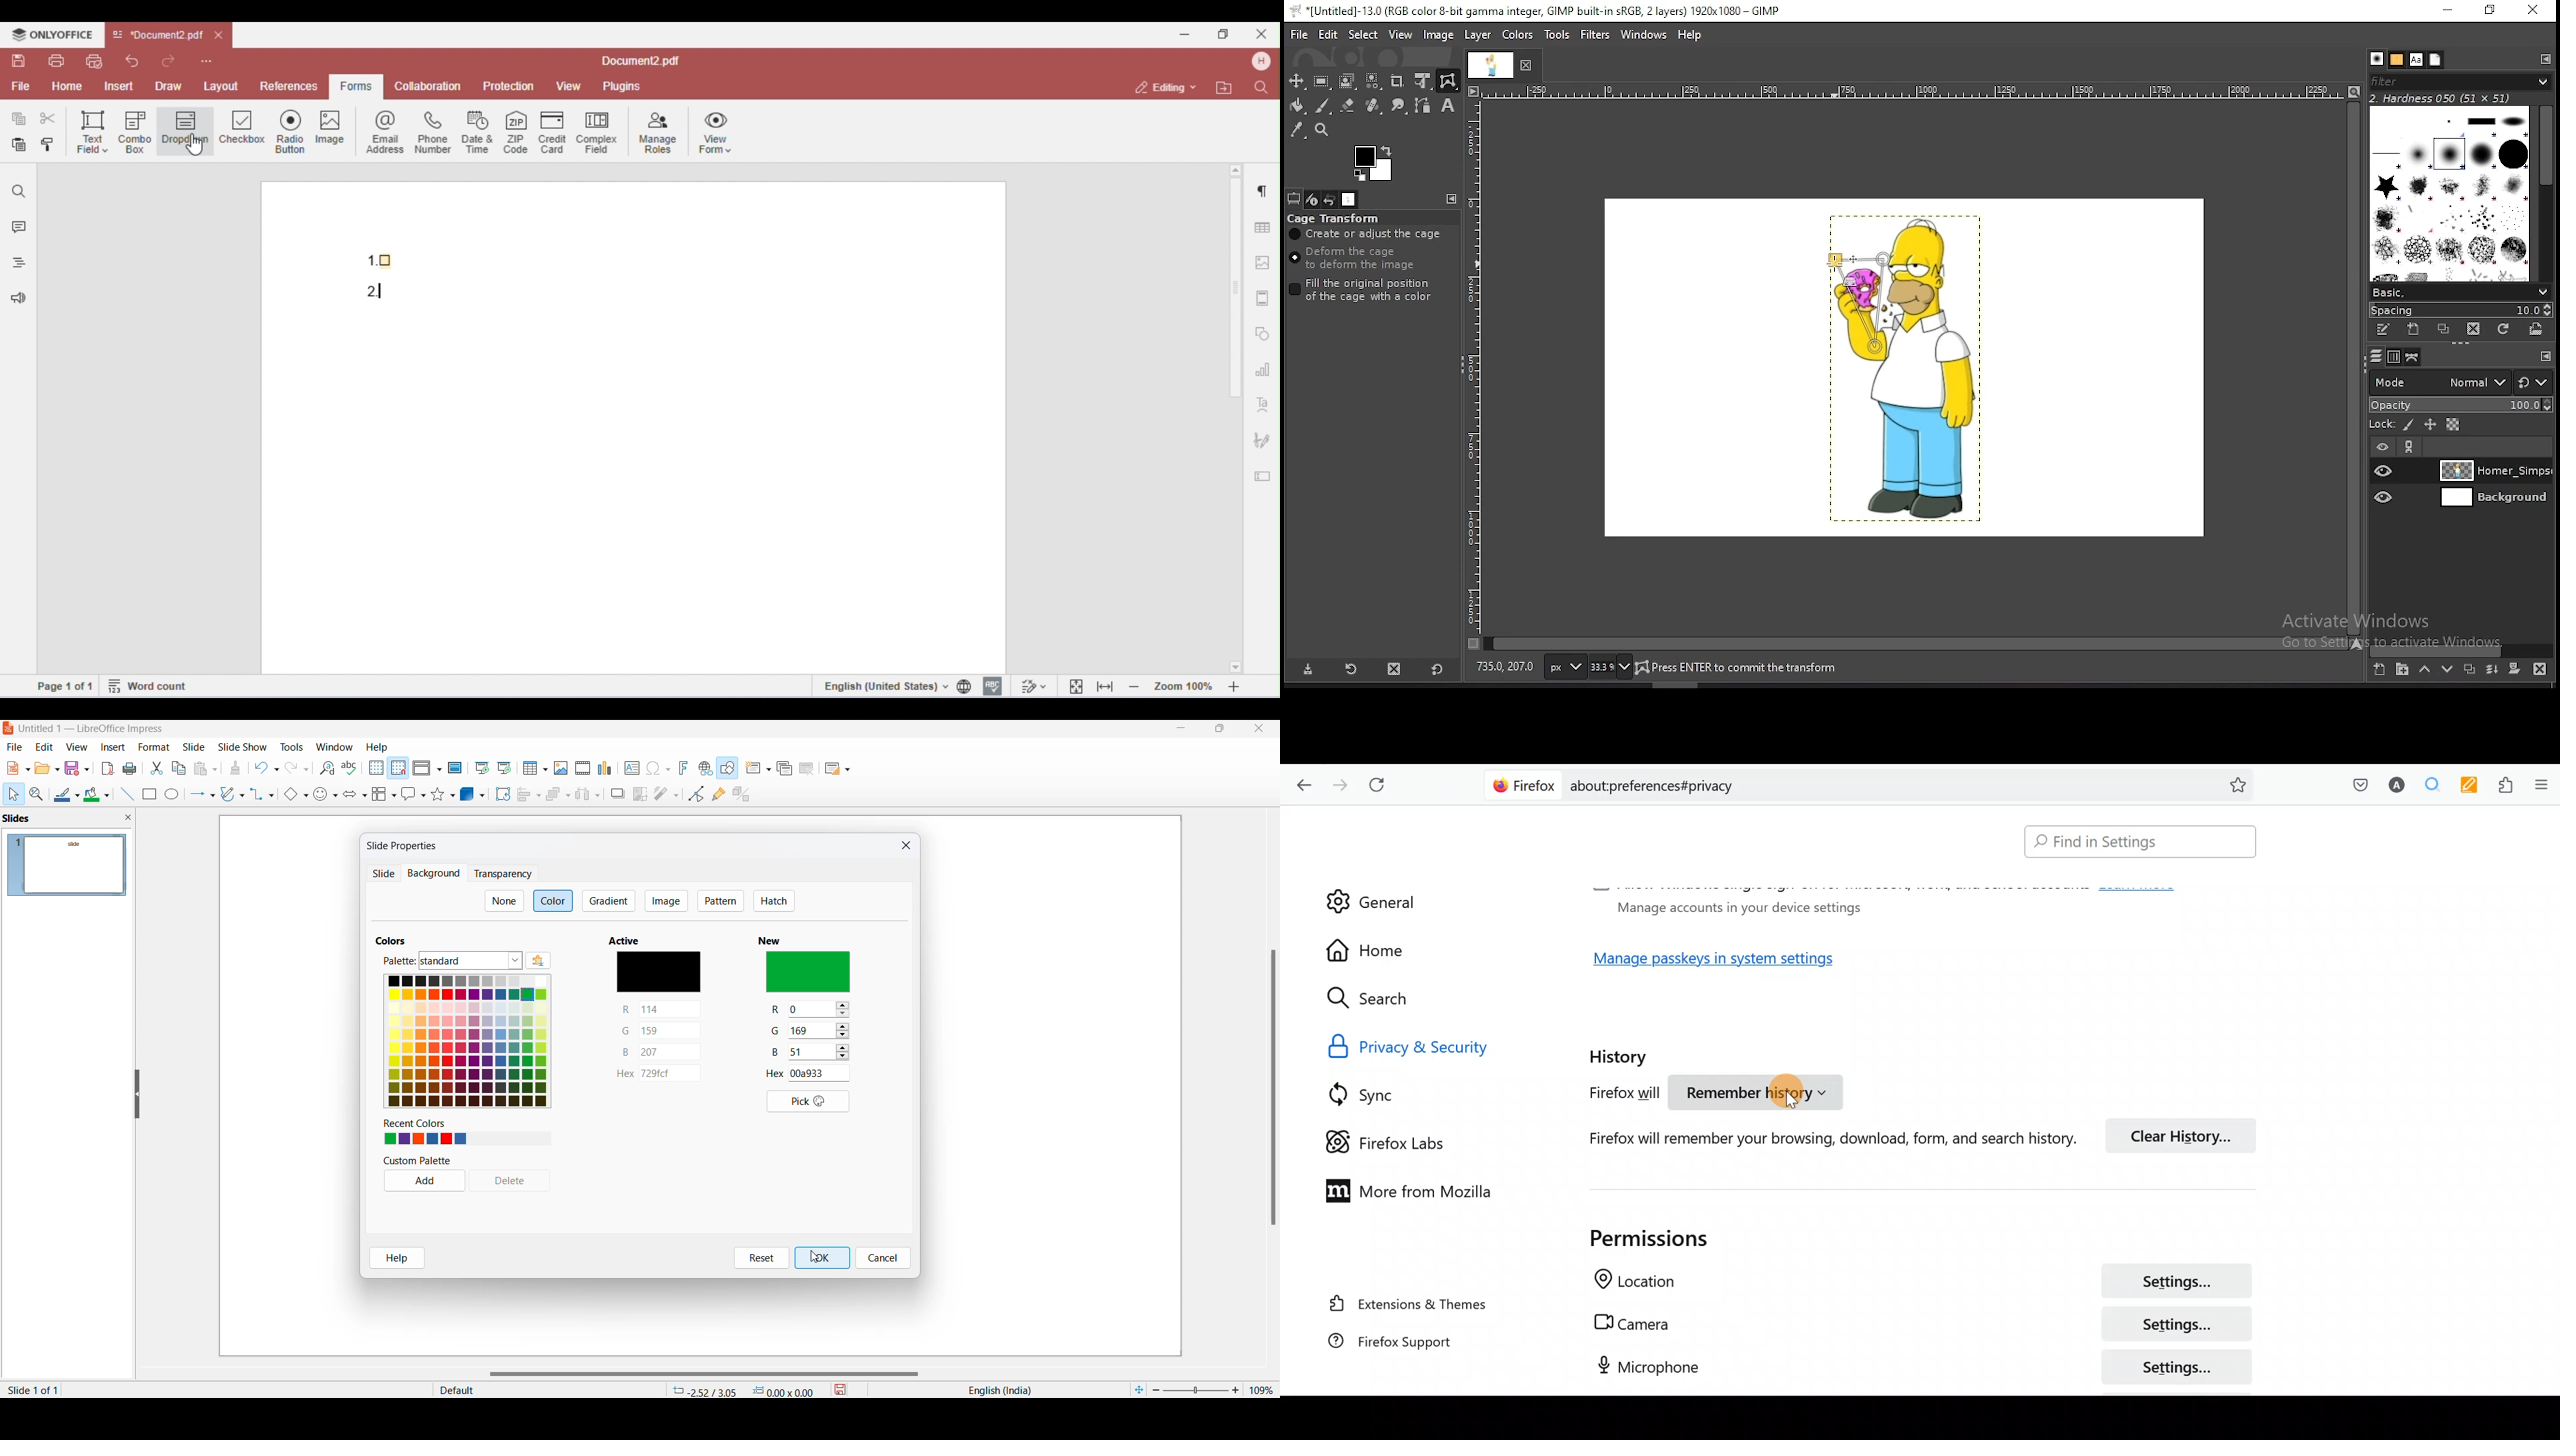  Describe the element at coordinates (17, 771) in the screenshot. I see `new file` at that location.